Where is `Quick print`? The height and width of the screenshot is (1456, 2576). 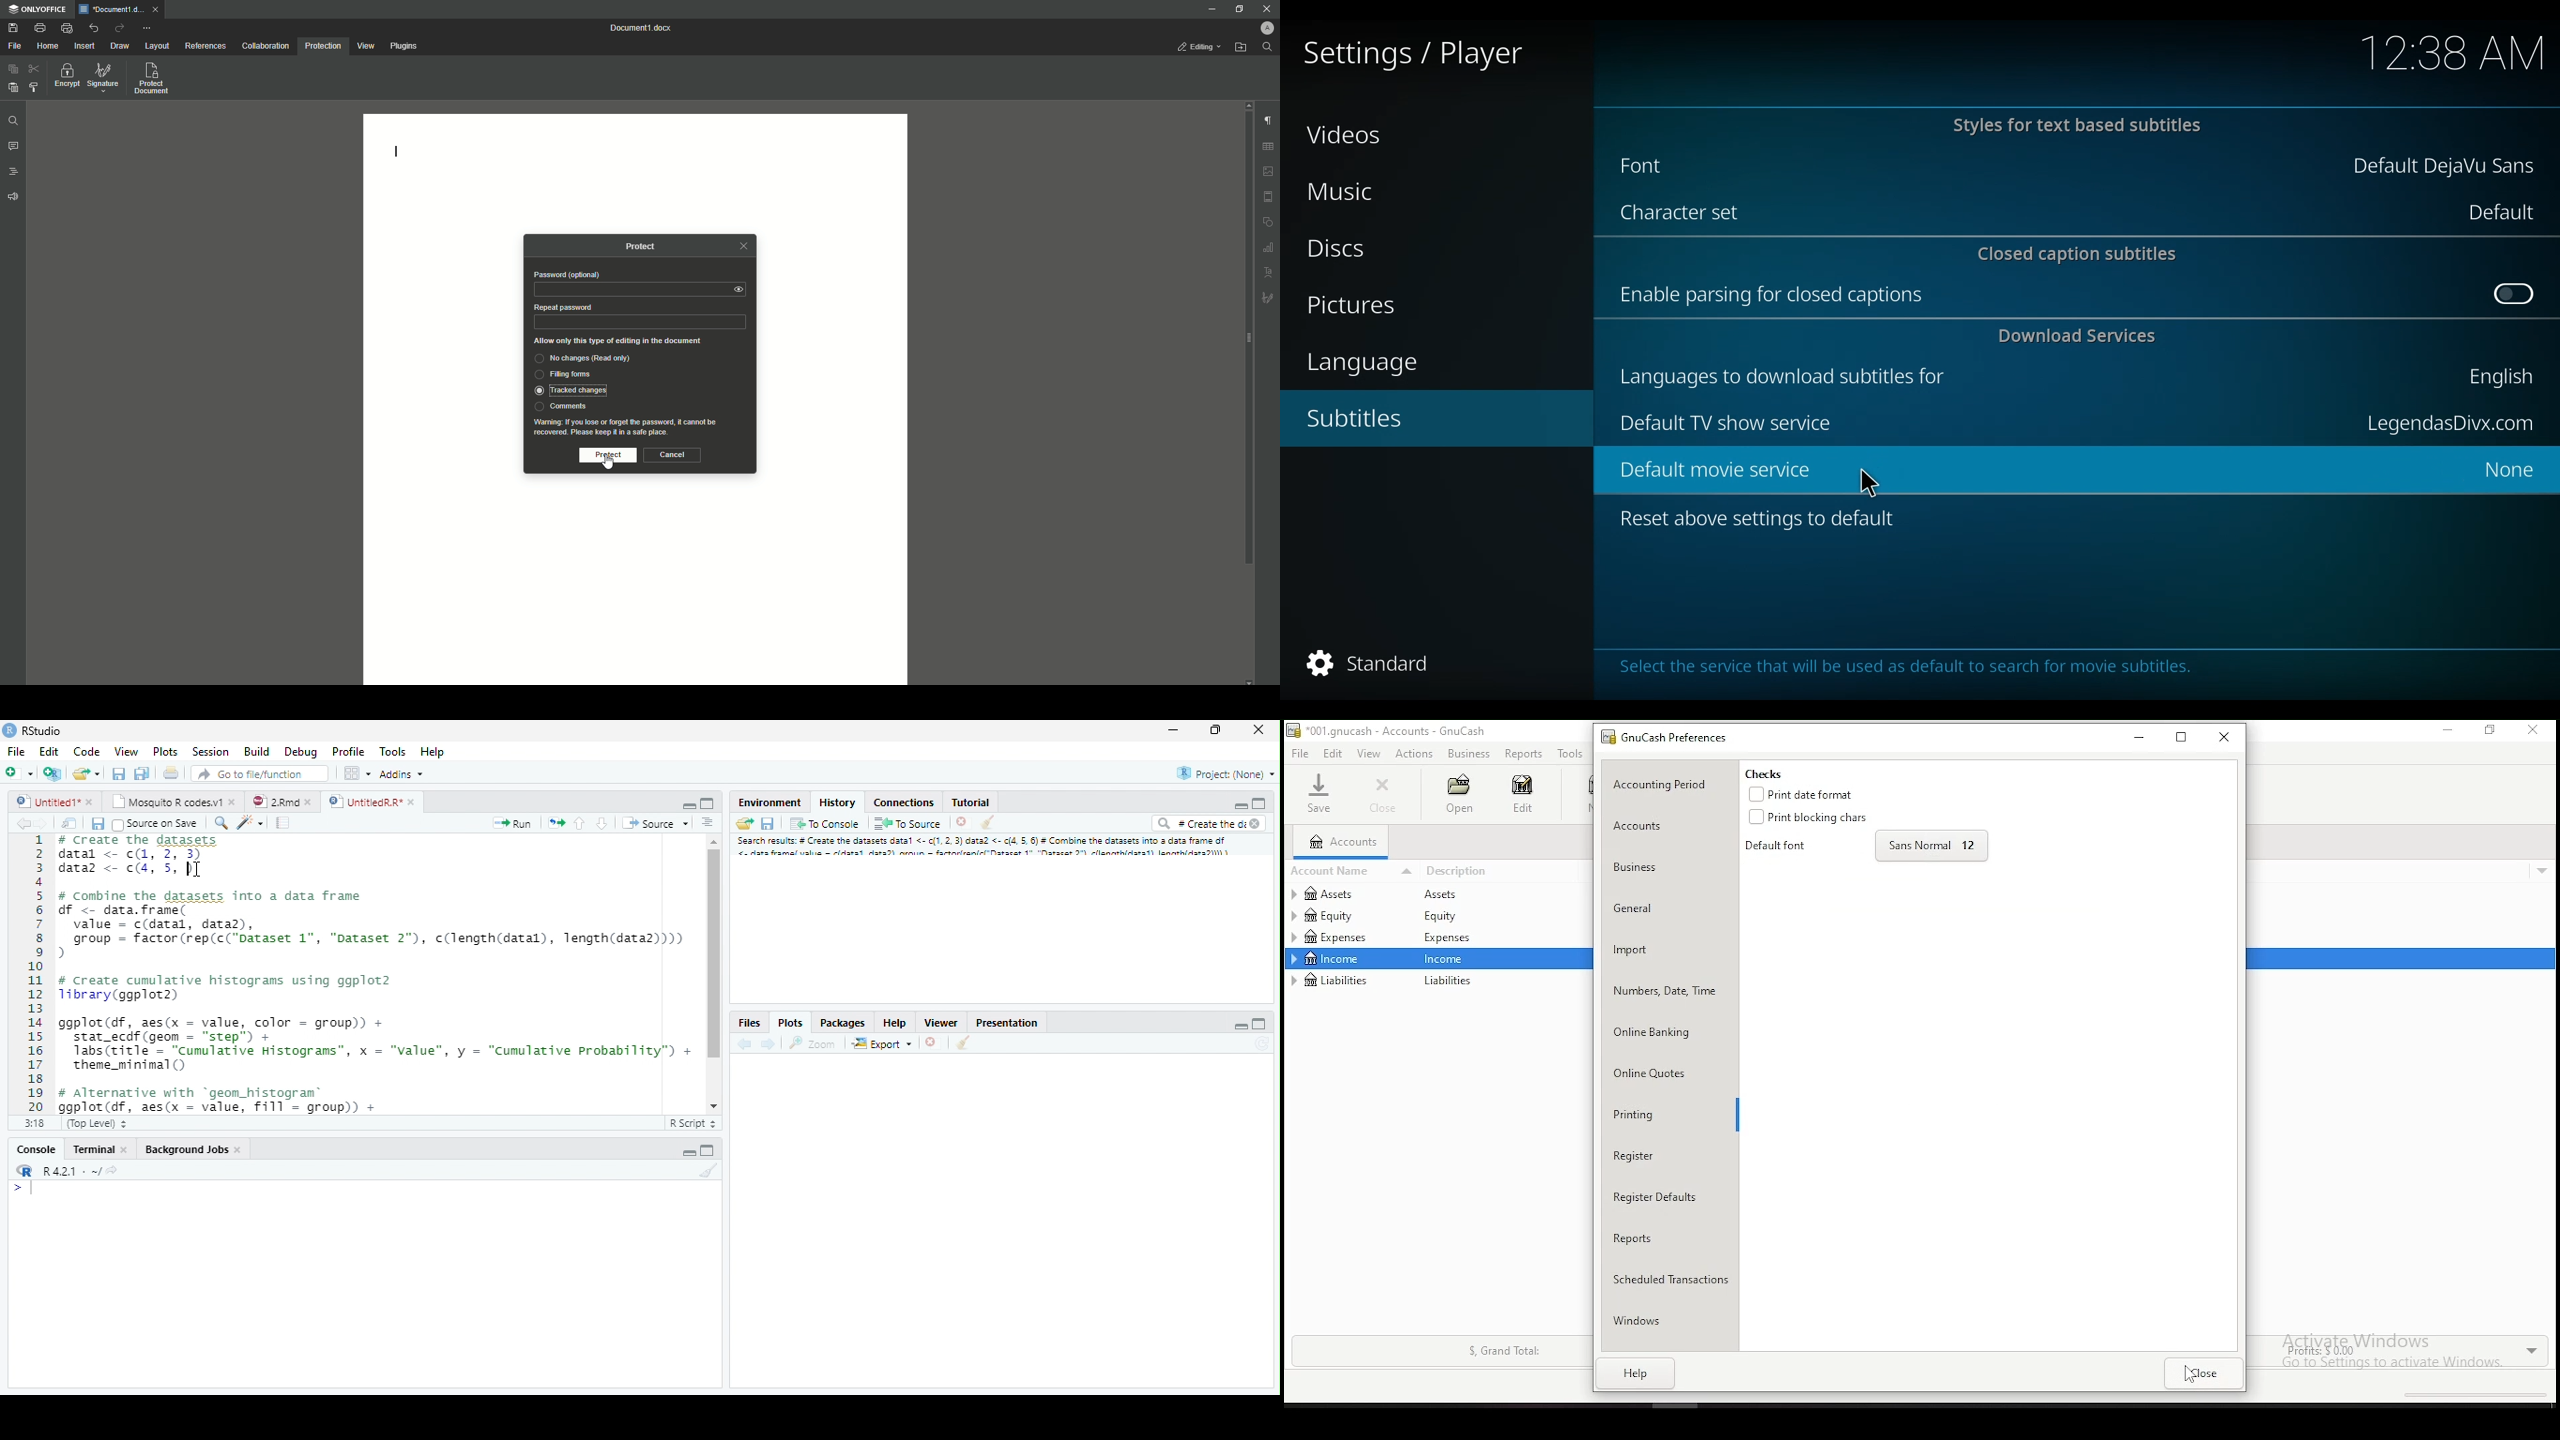
Quick print is located at coordinates (65, 27).